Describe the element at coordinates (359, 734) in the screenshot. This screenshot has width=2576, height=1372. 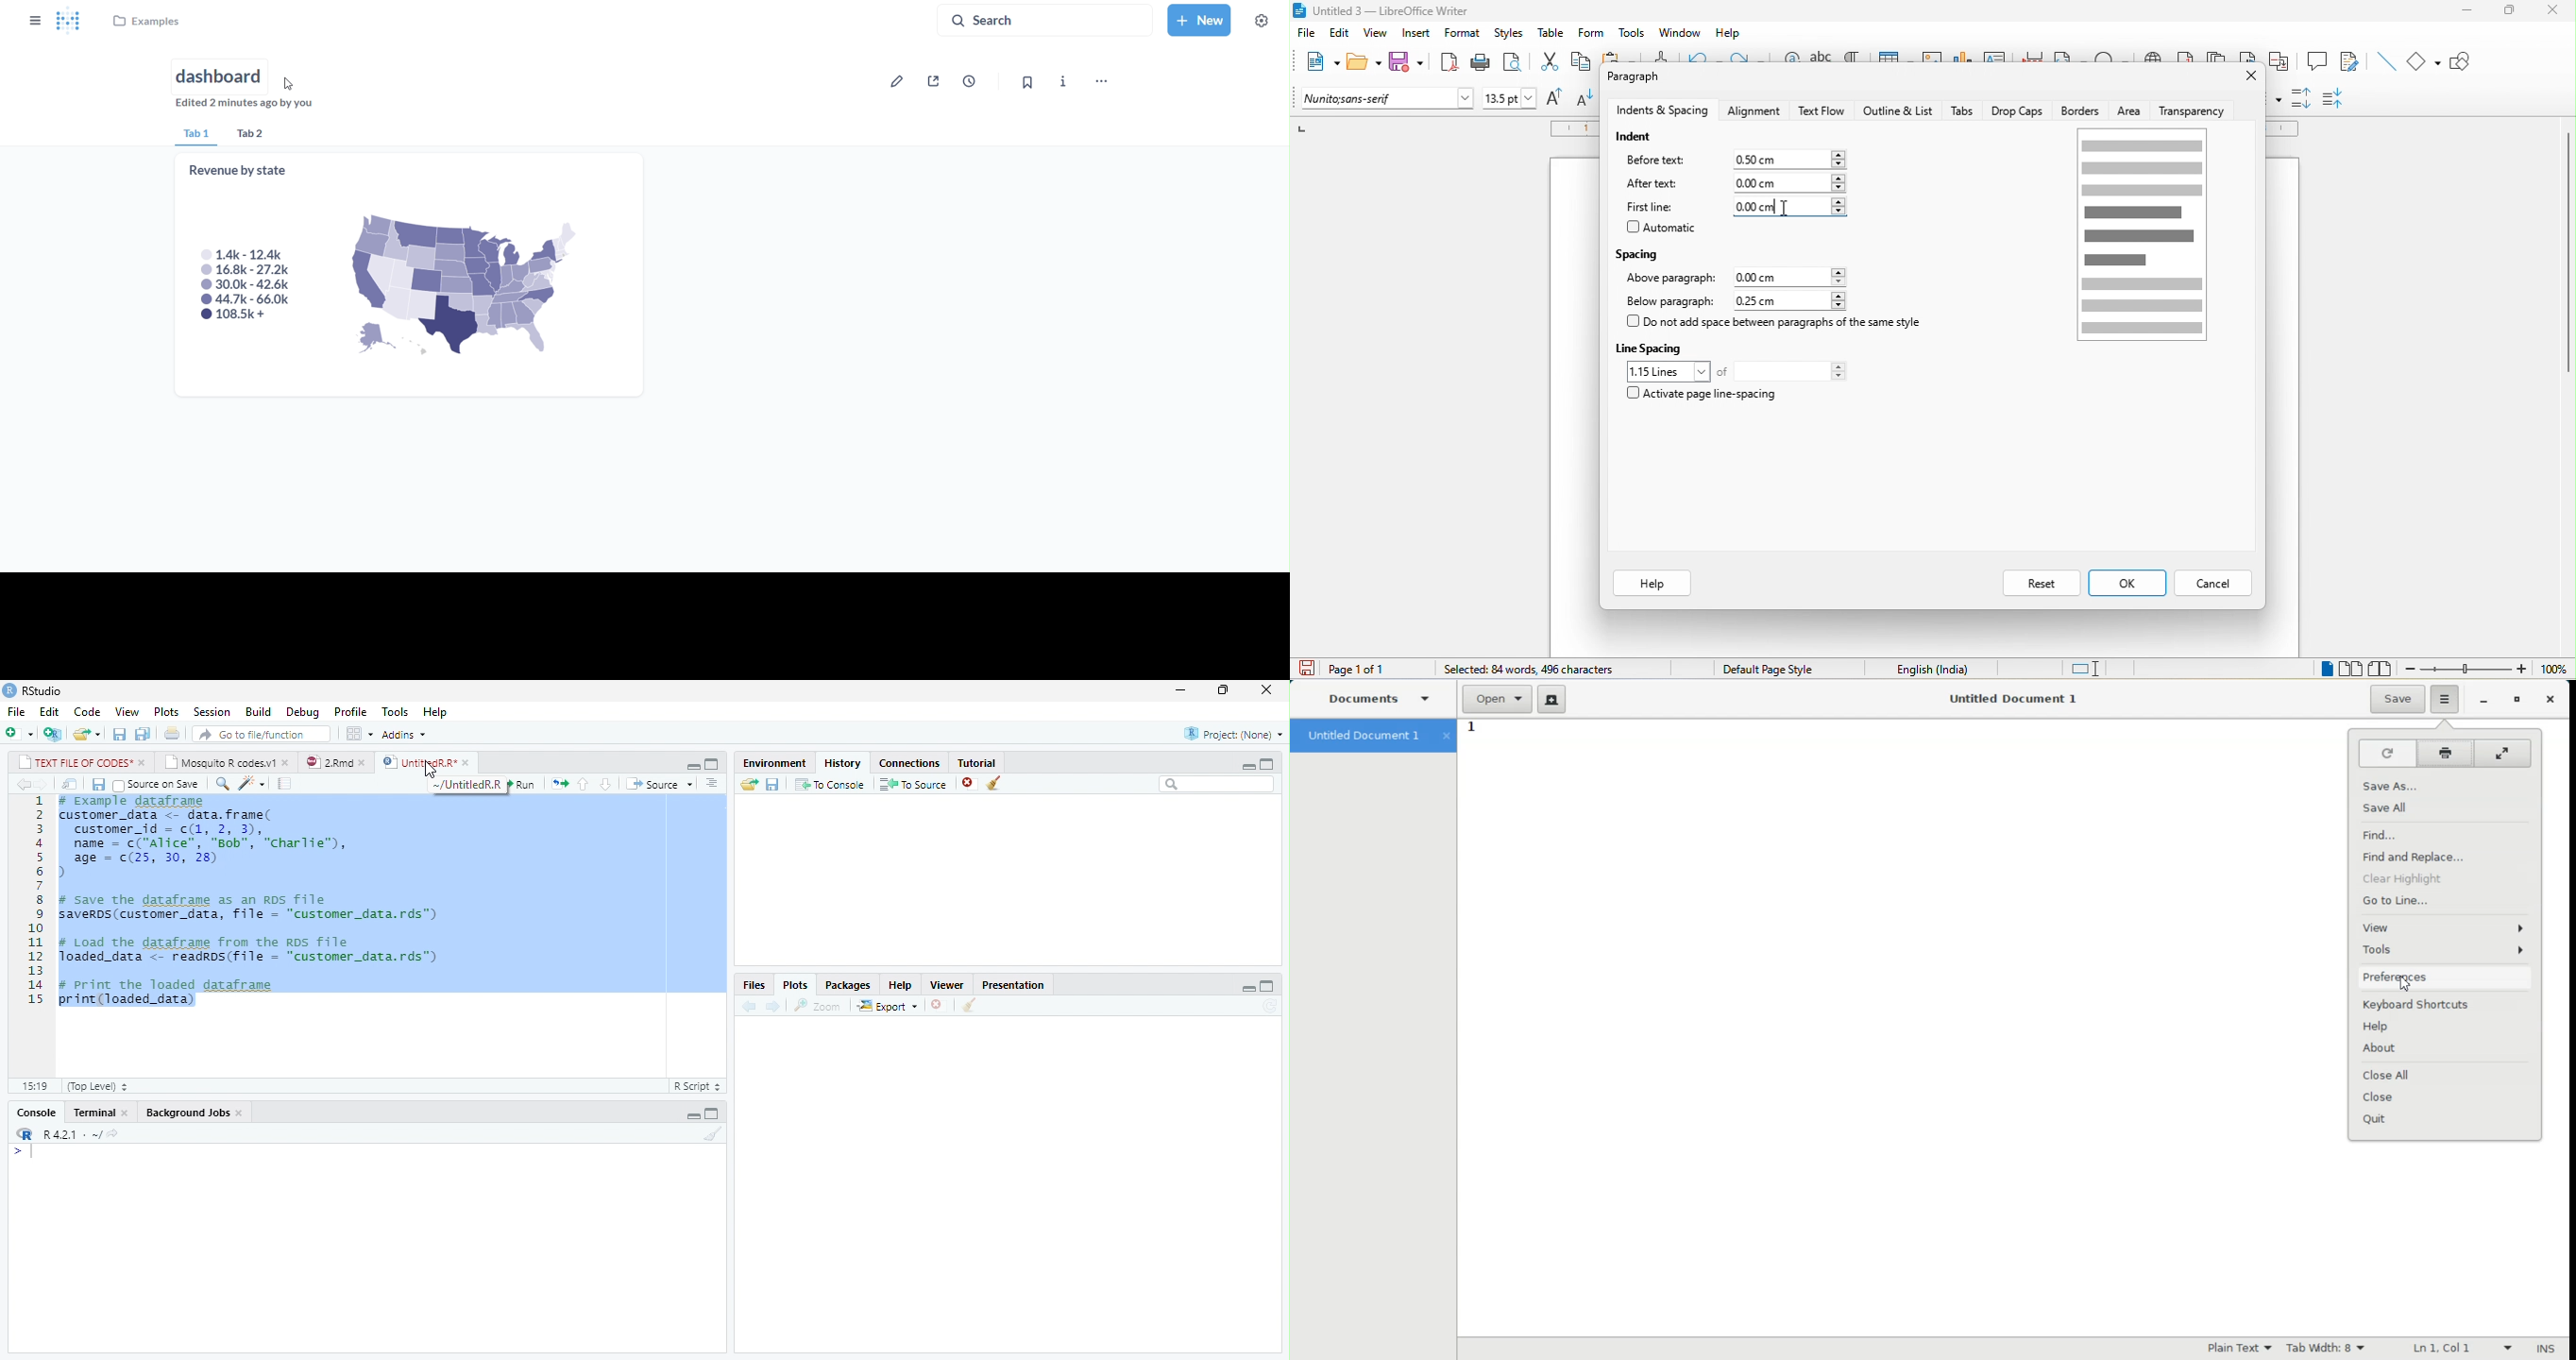
I see `options` at that location.